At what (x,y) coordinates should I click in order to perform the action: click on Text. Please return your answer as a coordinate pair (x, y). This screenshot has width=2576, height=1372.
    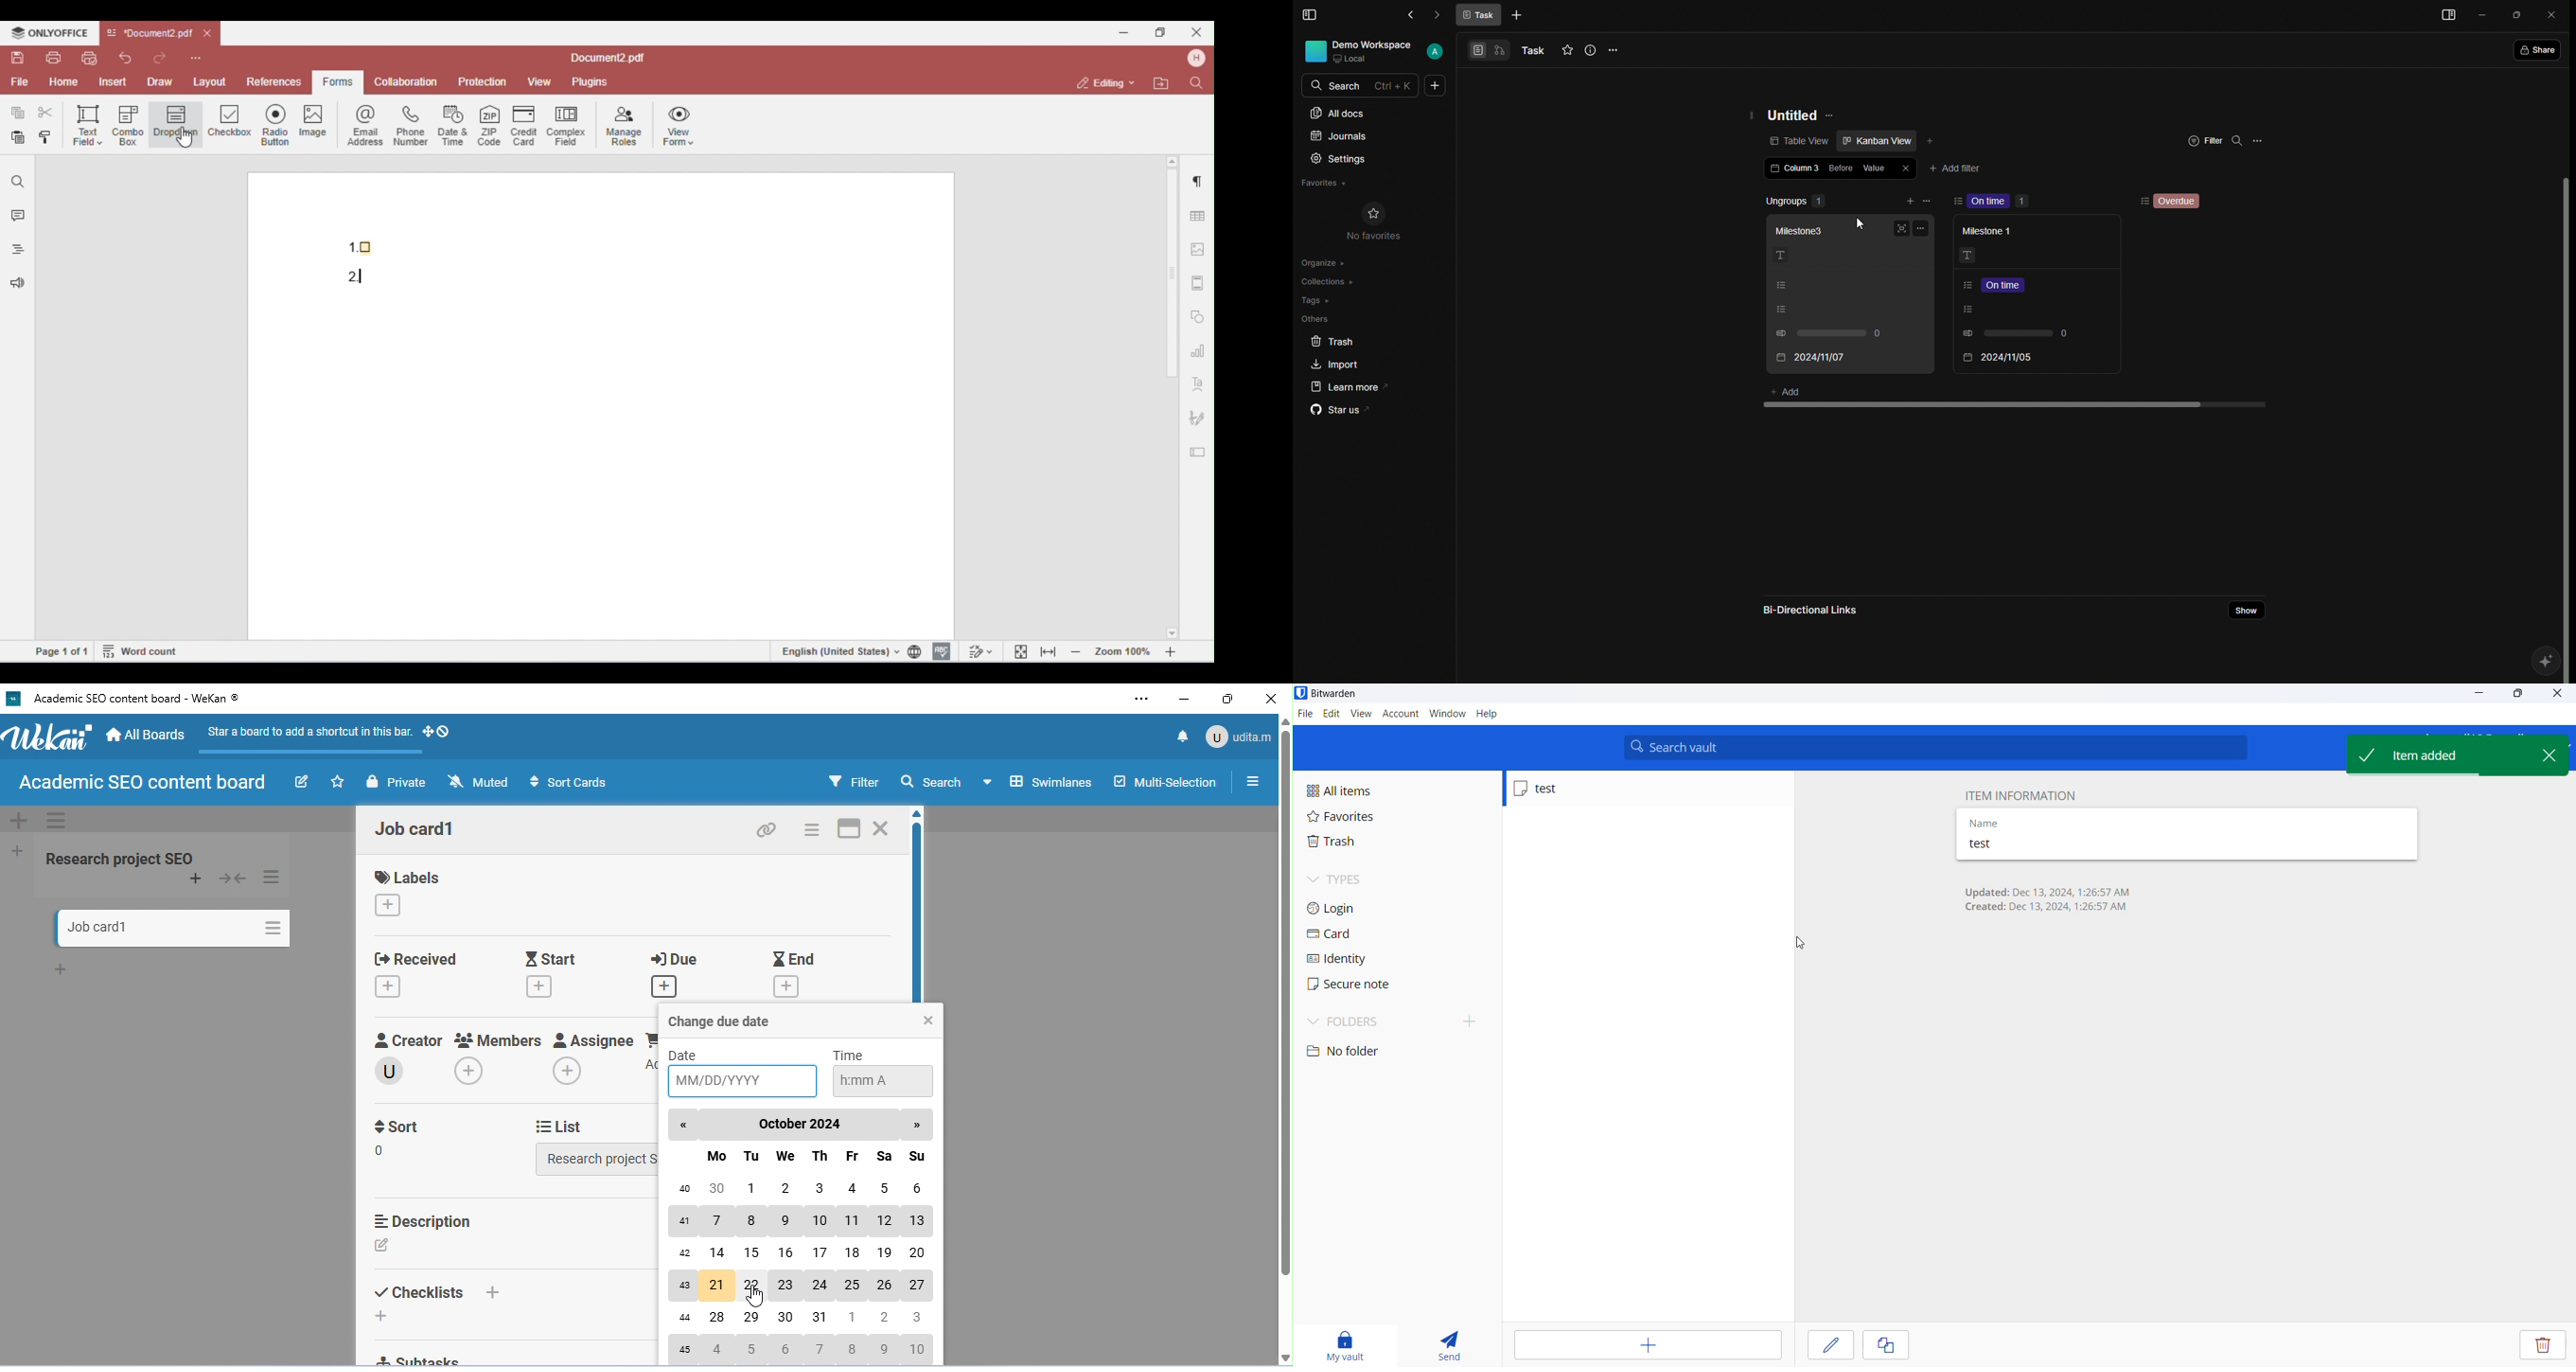
    Looking at the image, I should click on (1967, 255).